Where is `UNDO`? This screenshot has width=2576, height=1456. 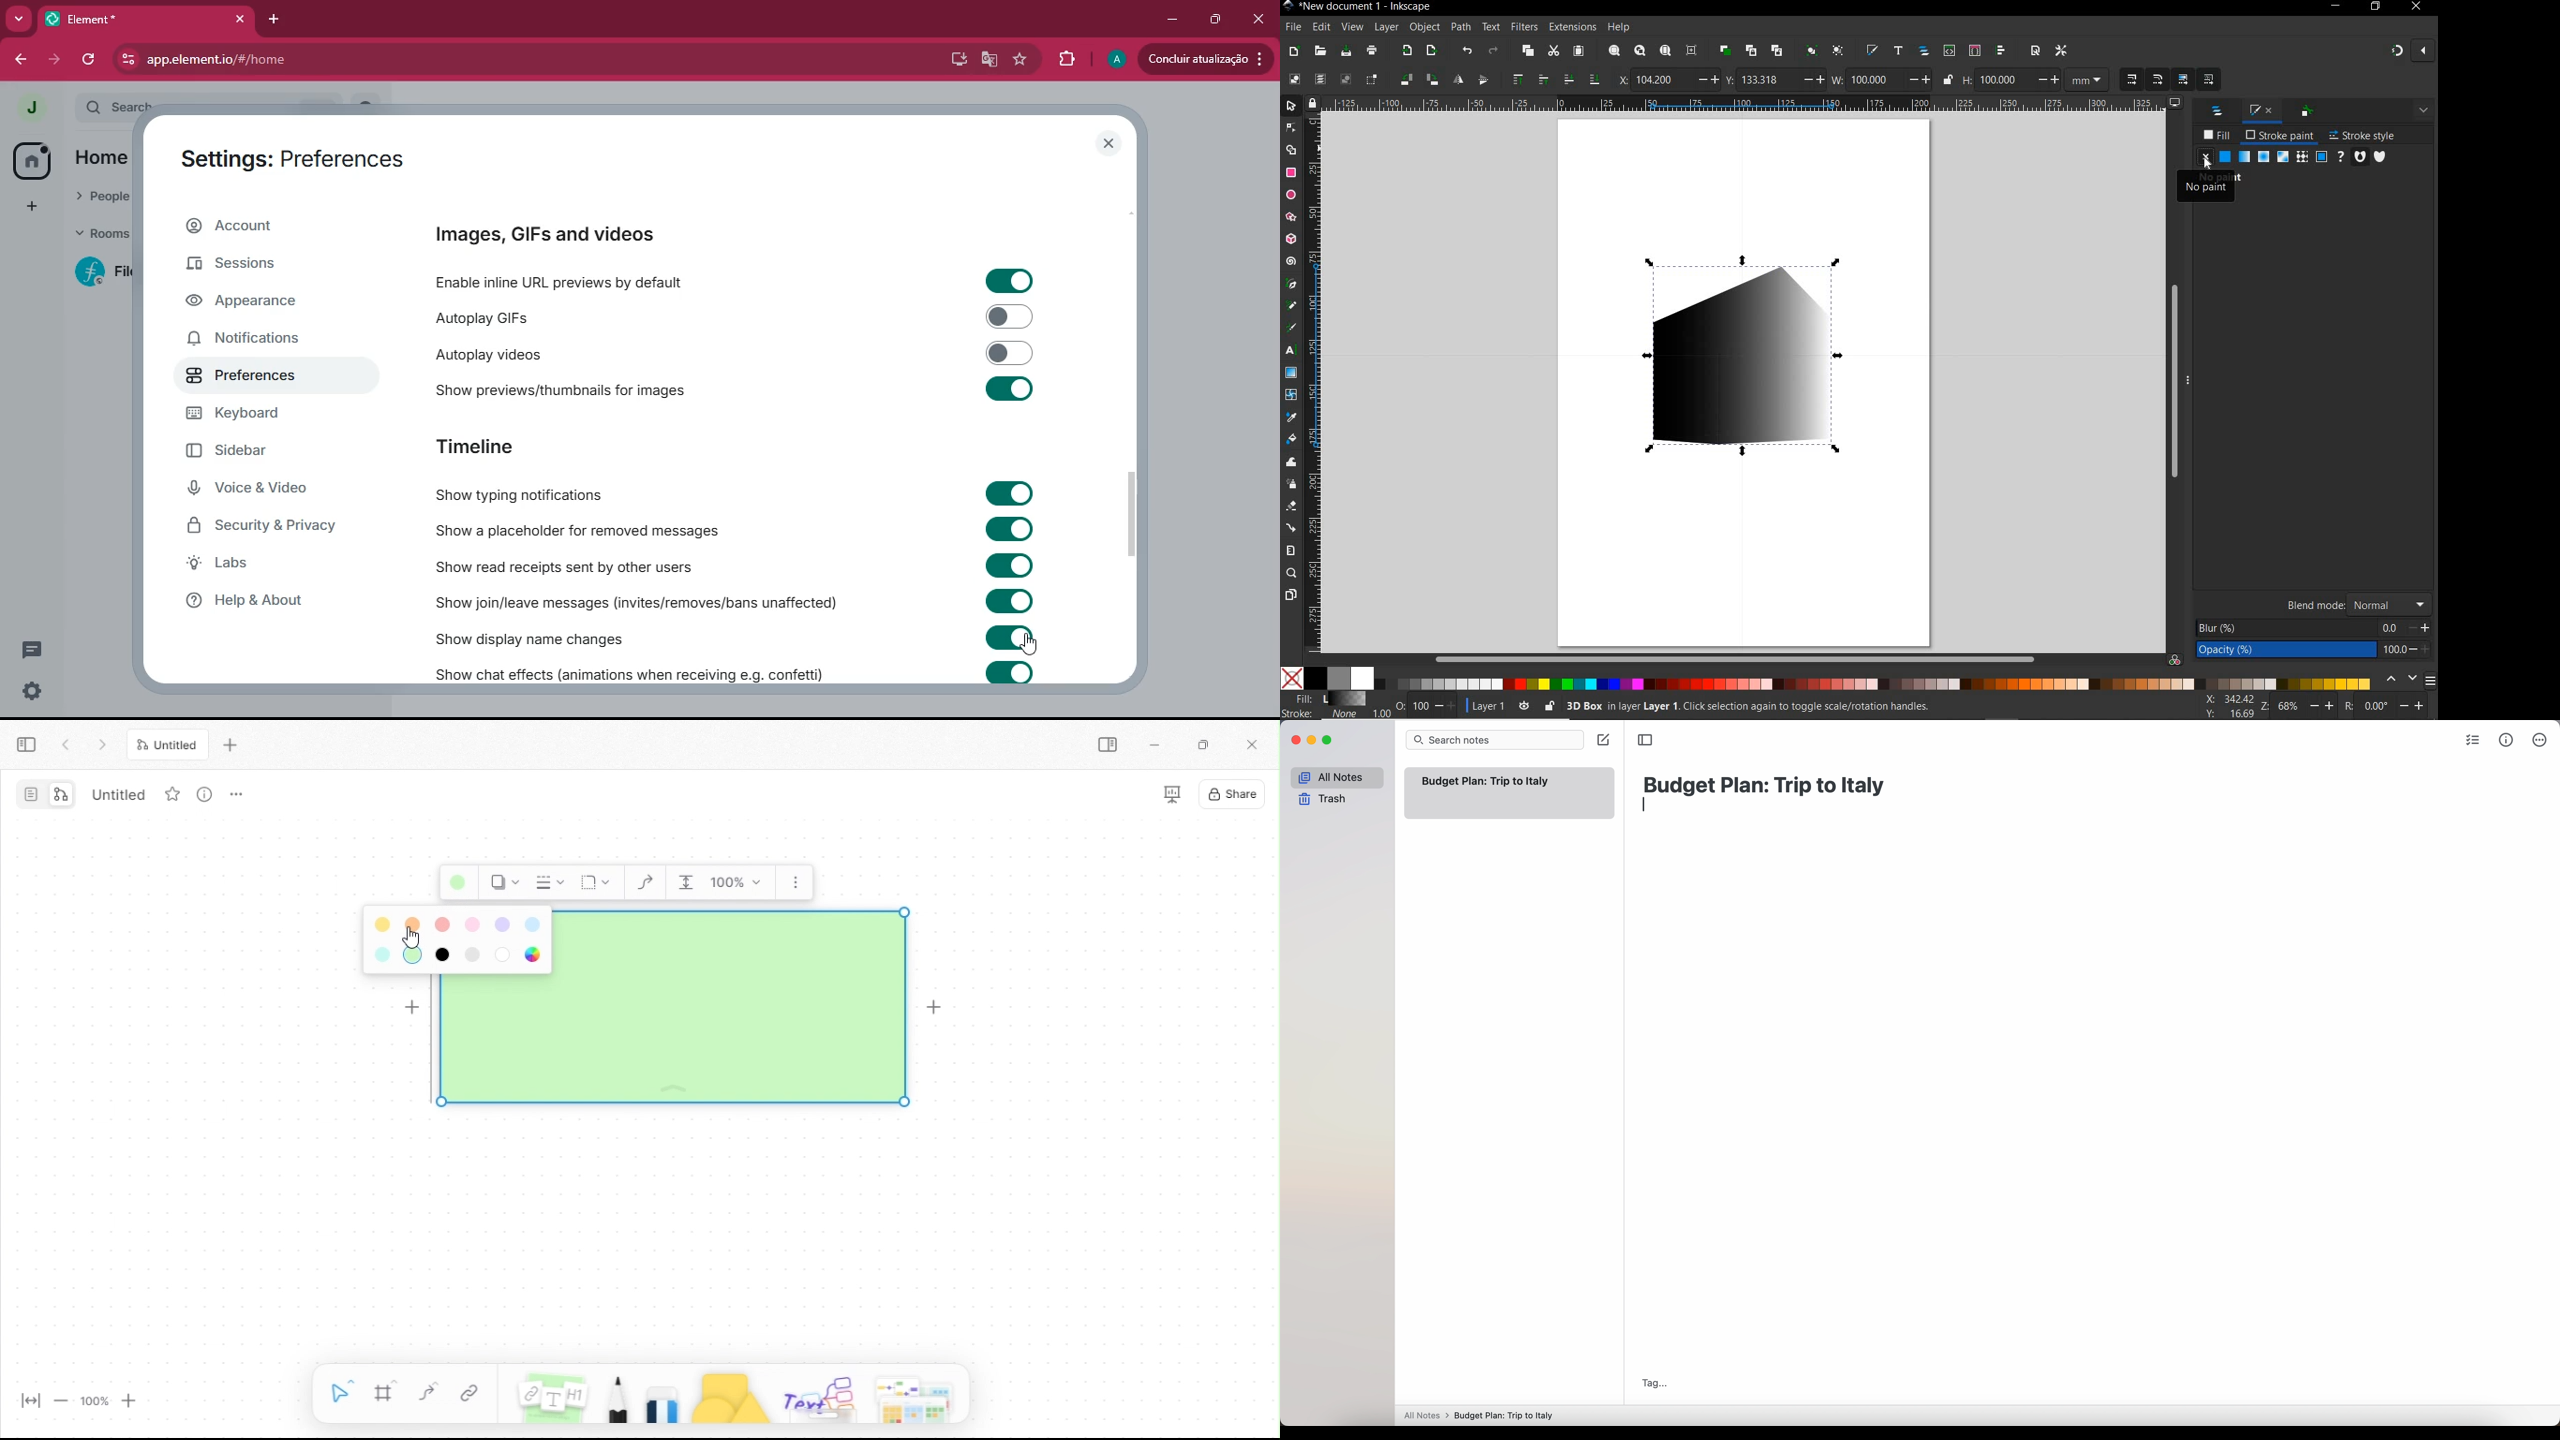 UNDO is located at coordinates (1466, 50).